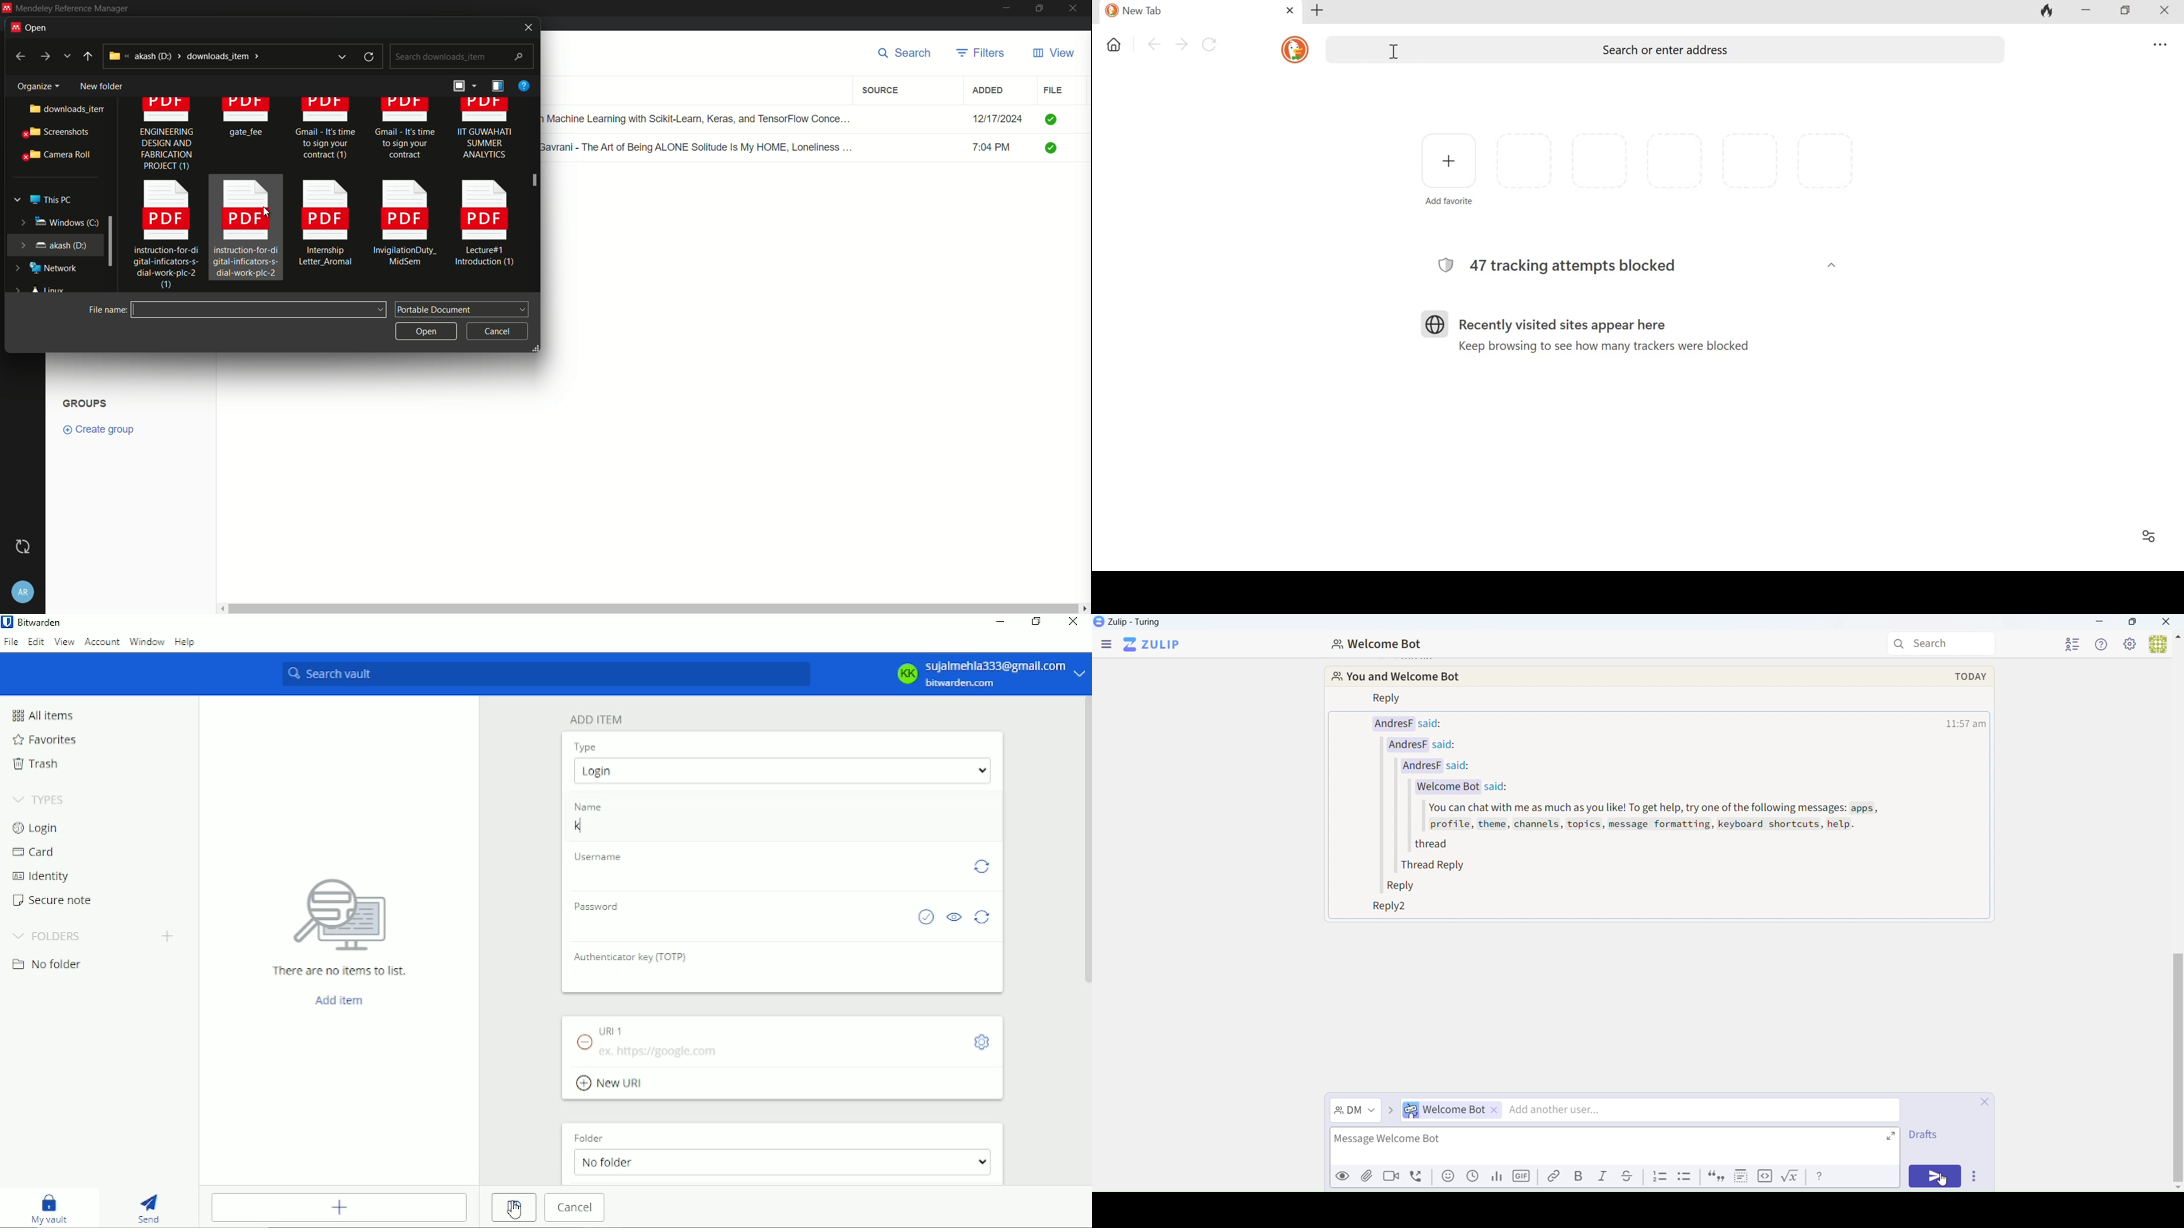 The width and height of the screenshot is (2184, 1232). Describe the element at coordinates (2130, 11) in the screenshot. I see `Maximize` at that location.